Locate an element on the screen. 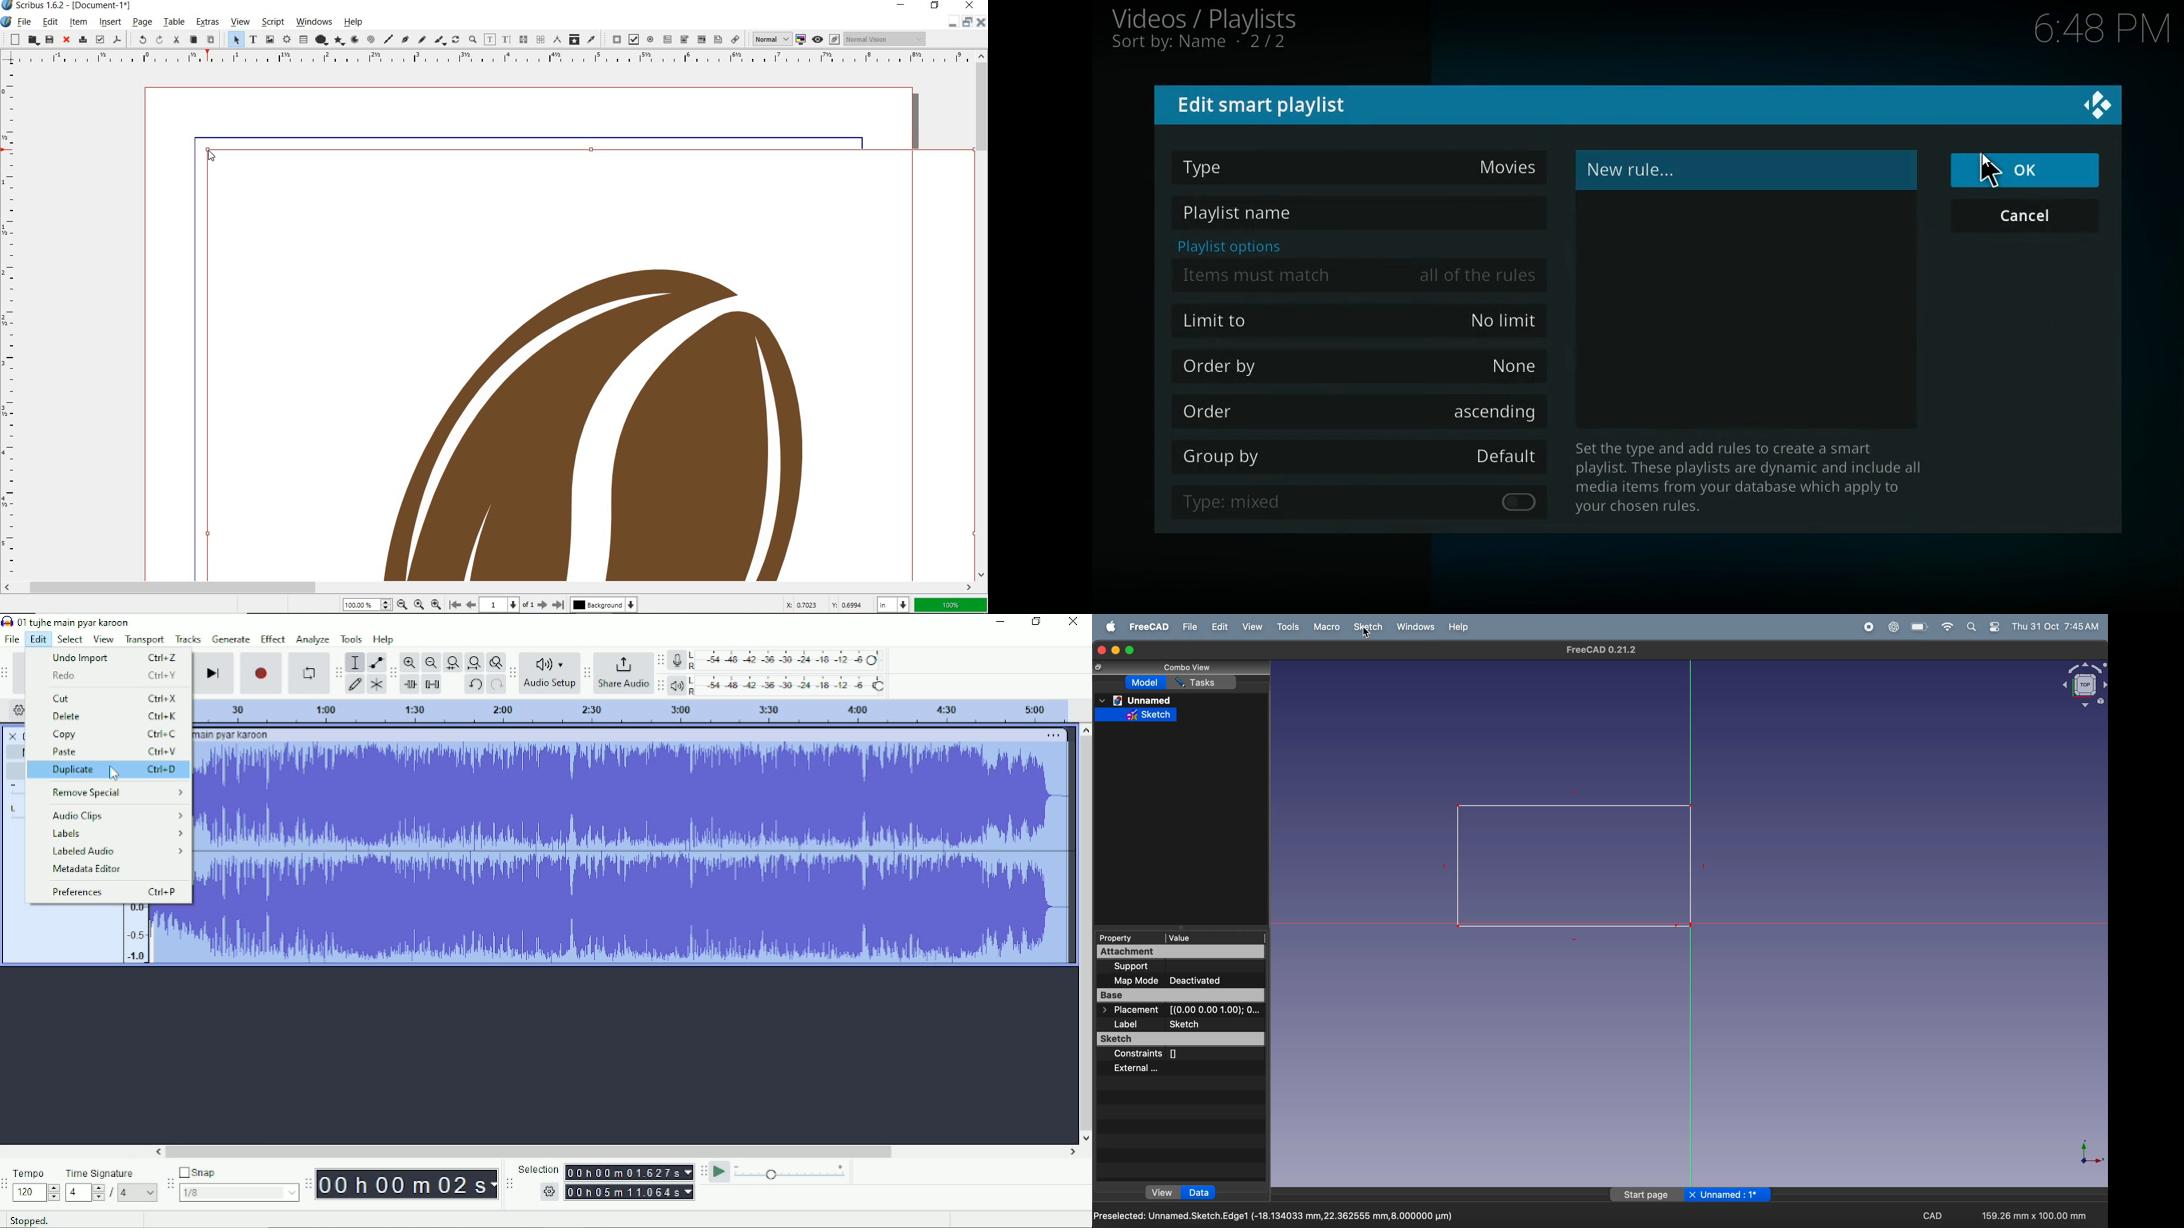  constraints is located at coordinates (1179, 1055).